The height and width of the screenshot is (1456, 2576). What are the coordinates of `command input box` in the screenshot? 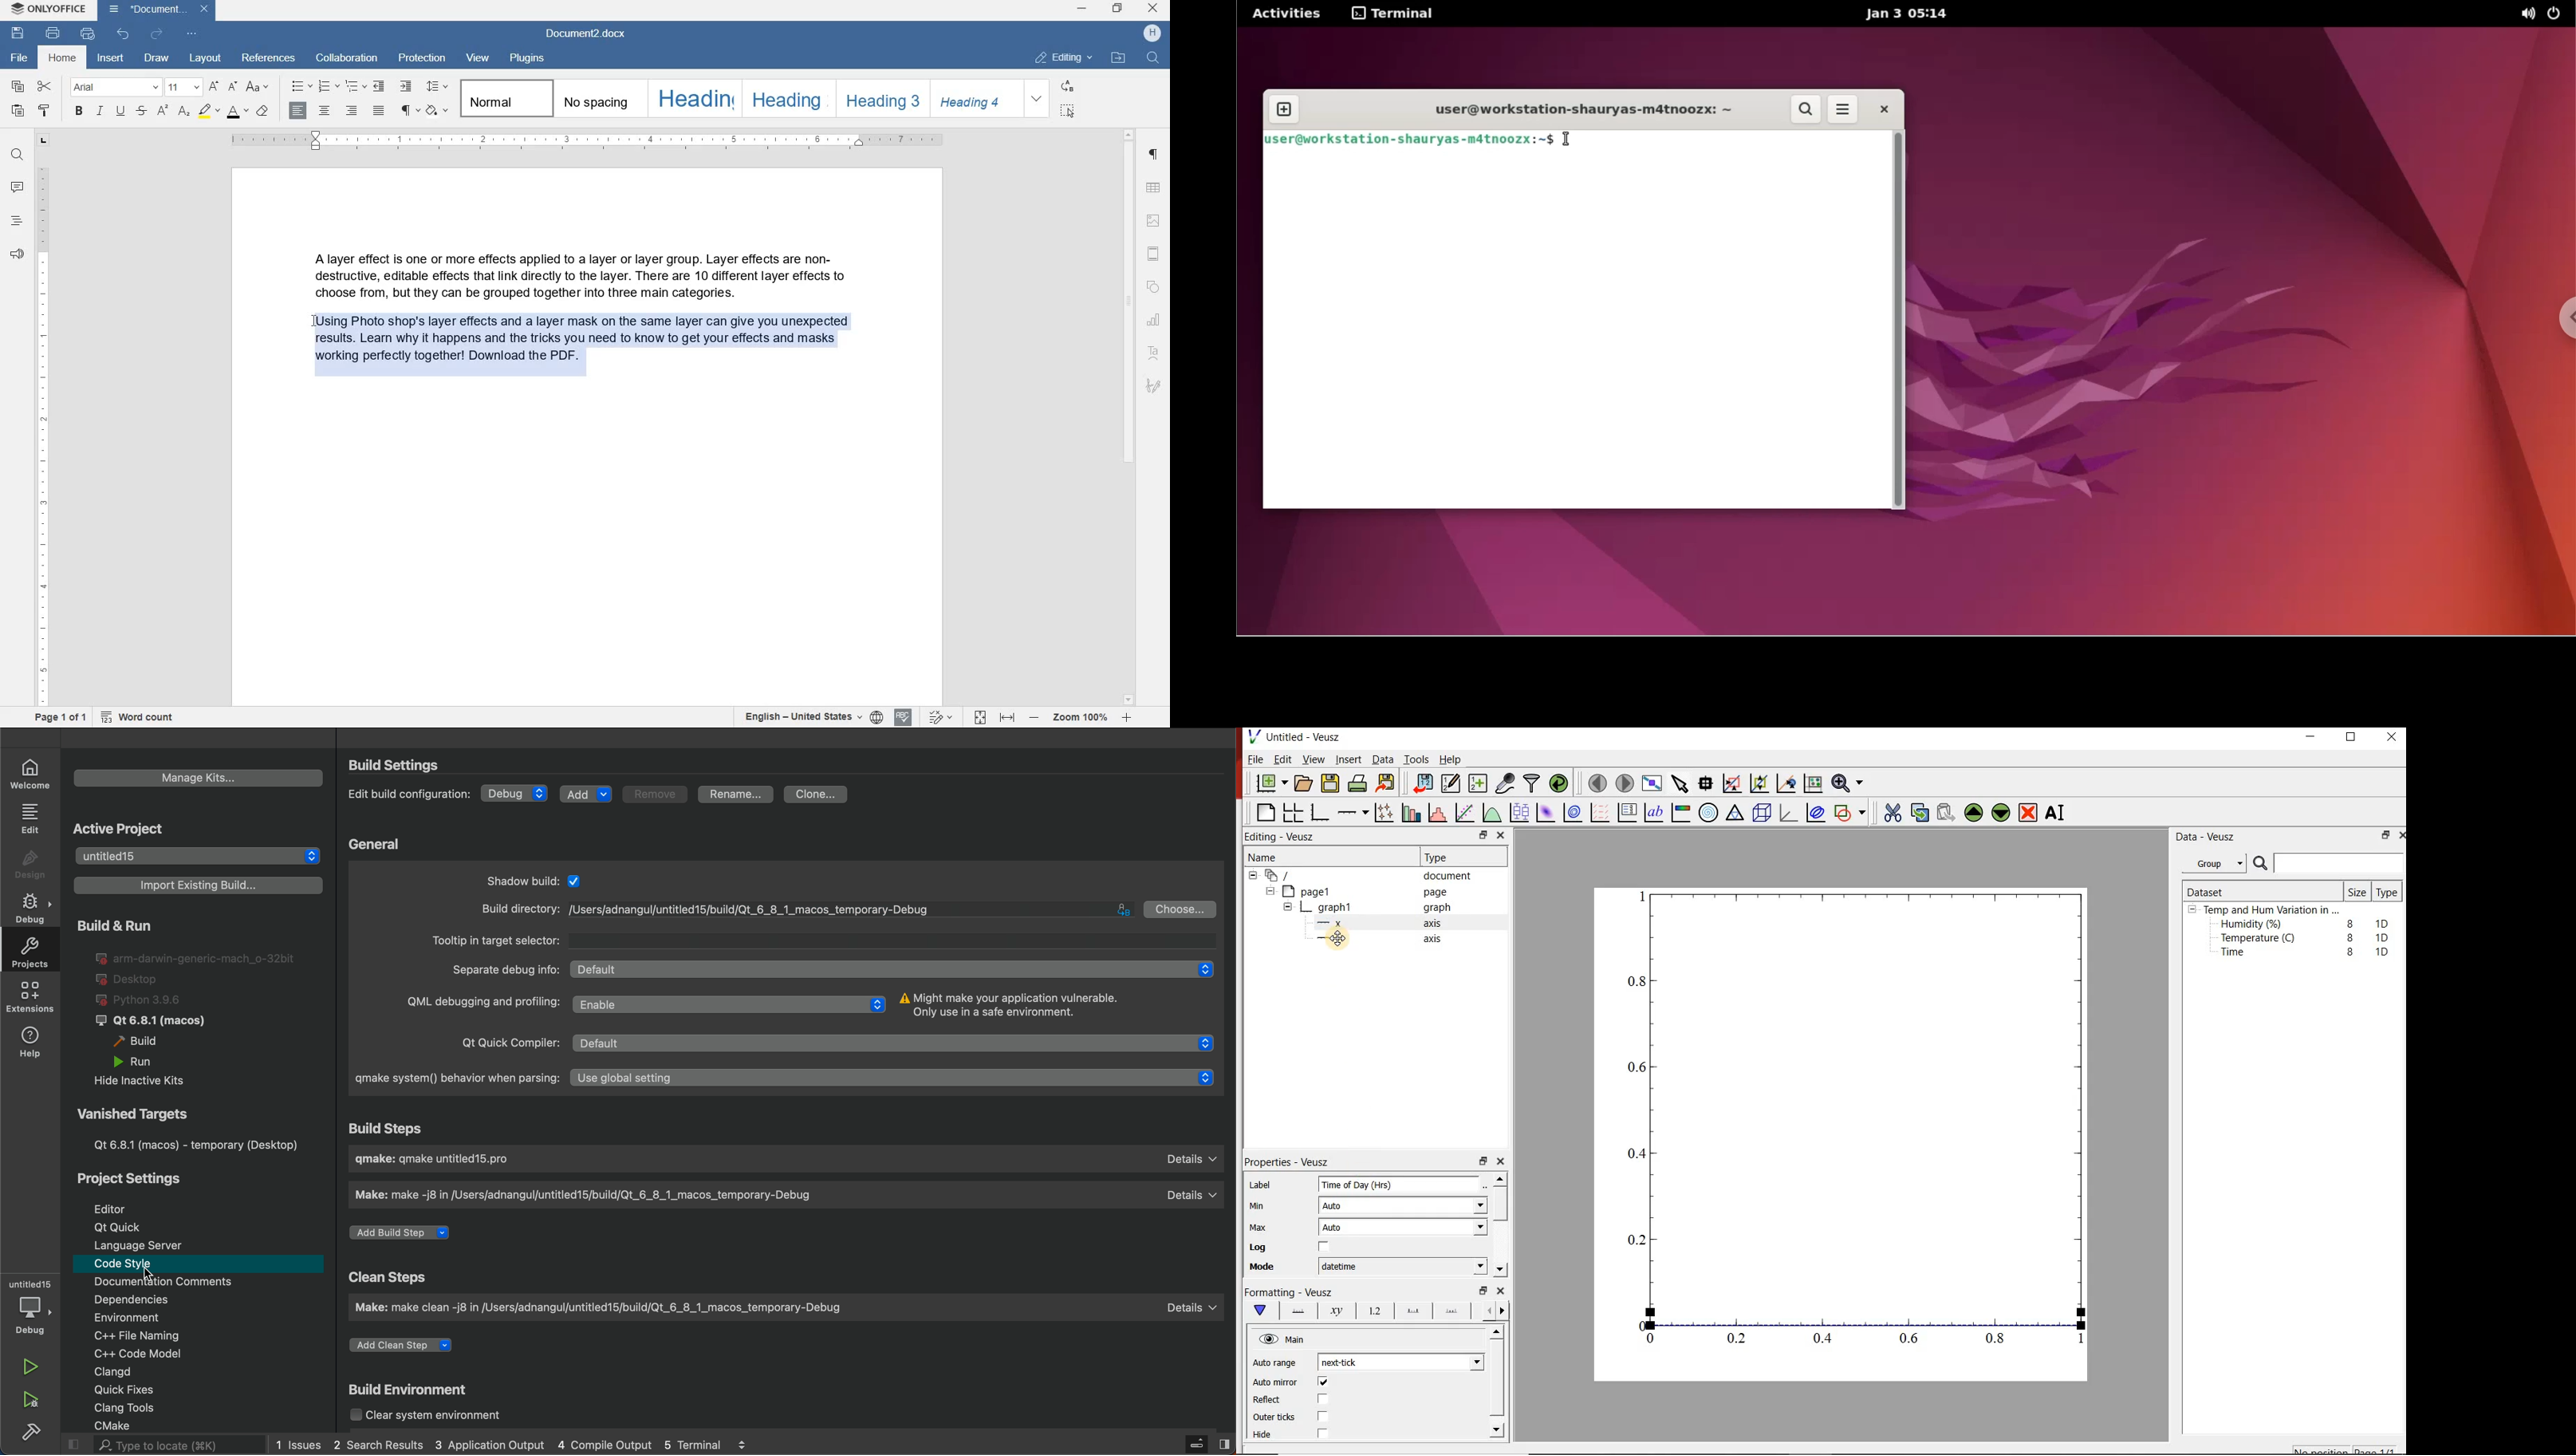 It's located at (1575, 334).